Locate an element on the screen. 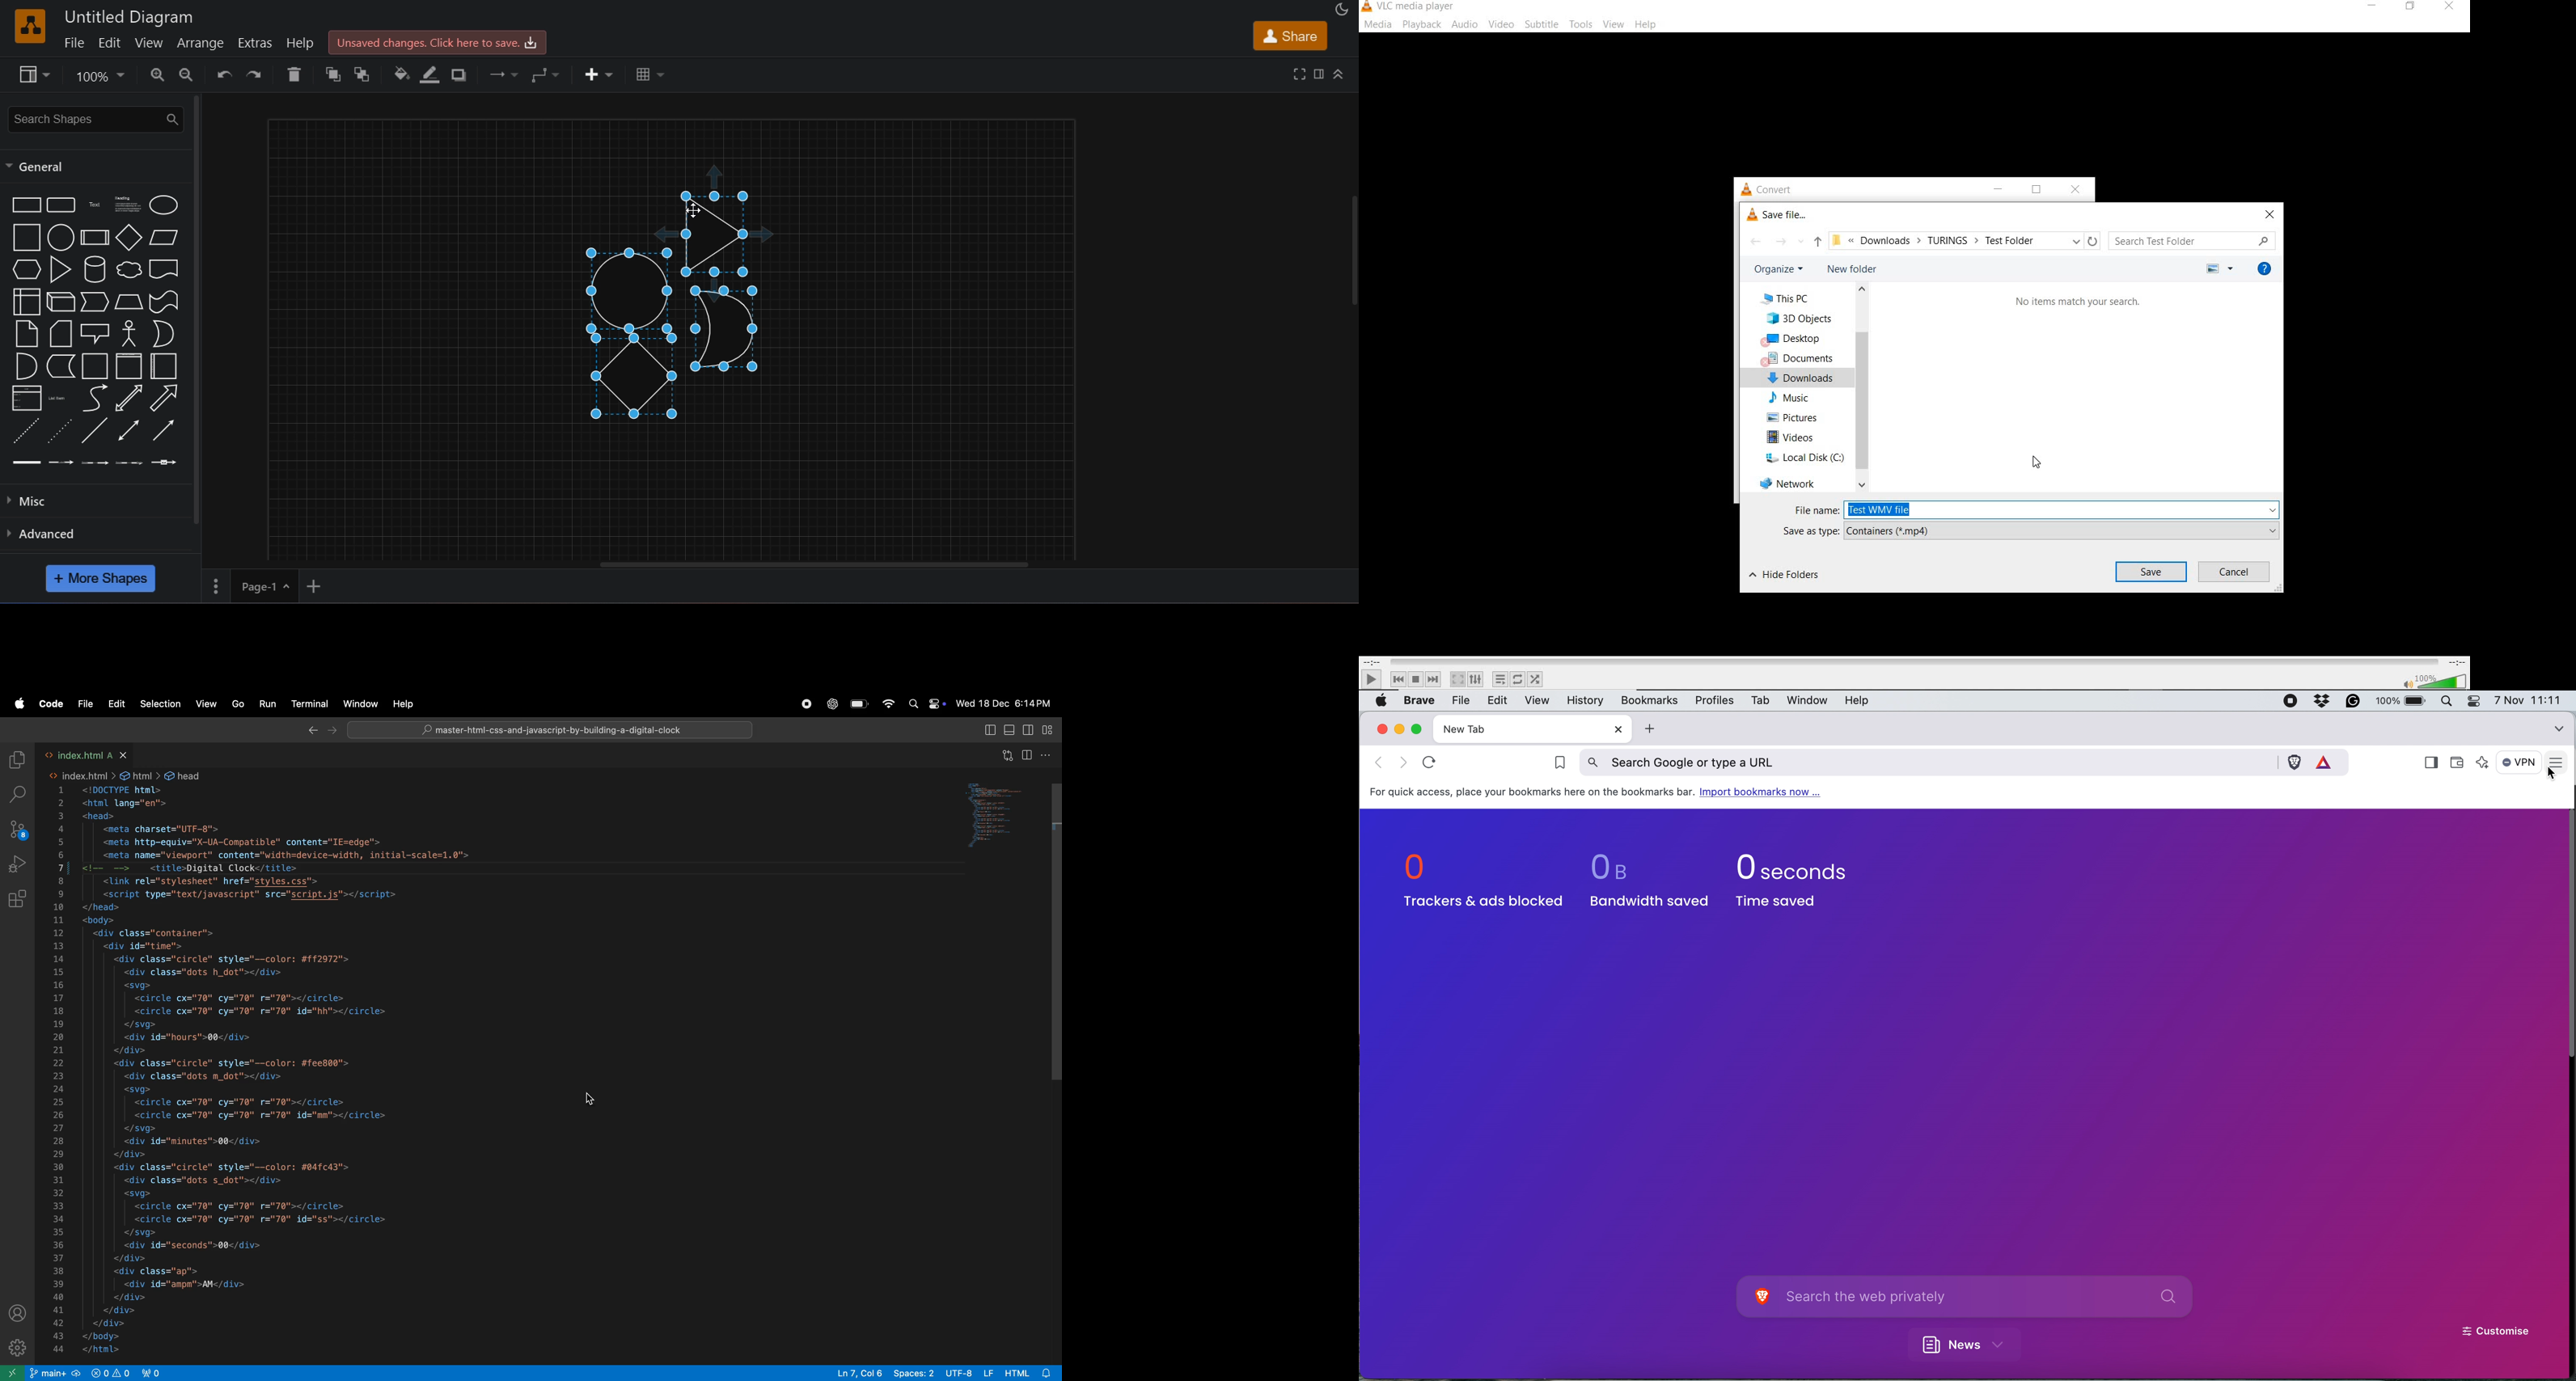 Image resolution: width=2576 pixels, height=1400 pixels. unsaved changes. click here to save is located at coordinates (435, 42).